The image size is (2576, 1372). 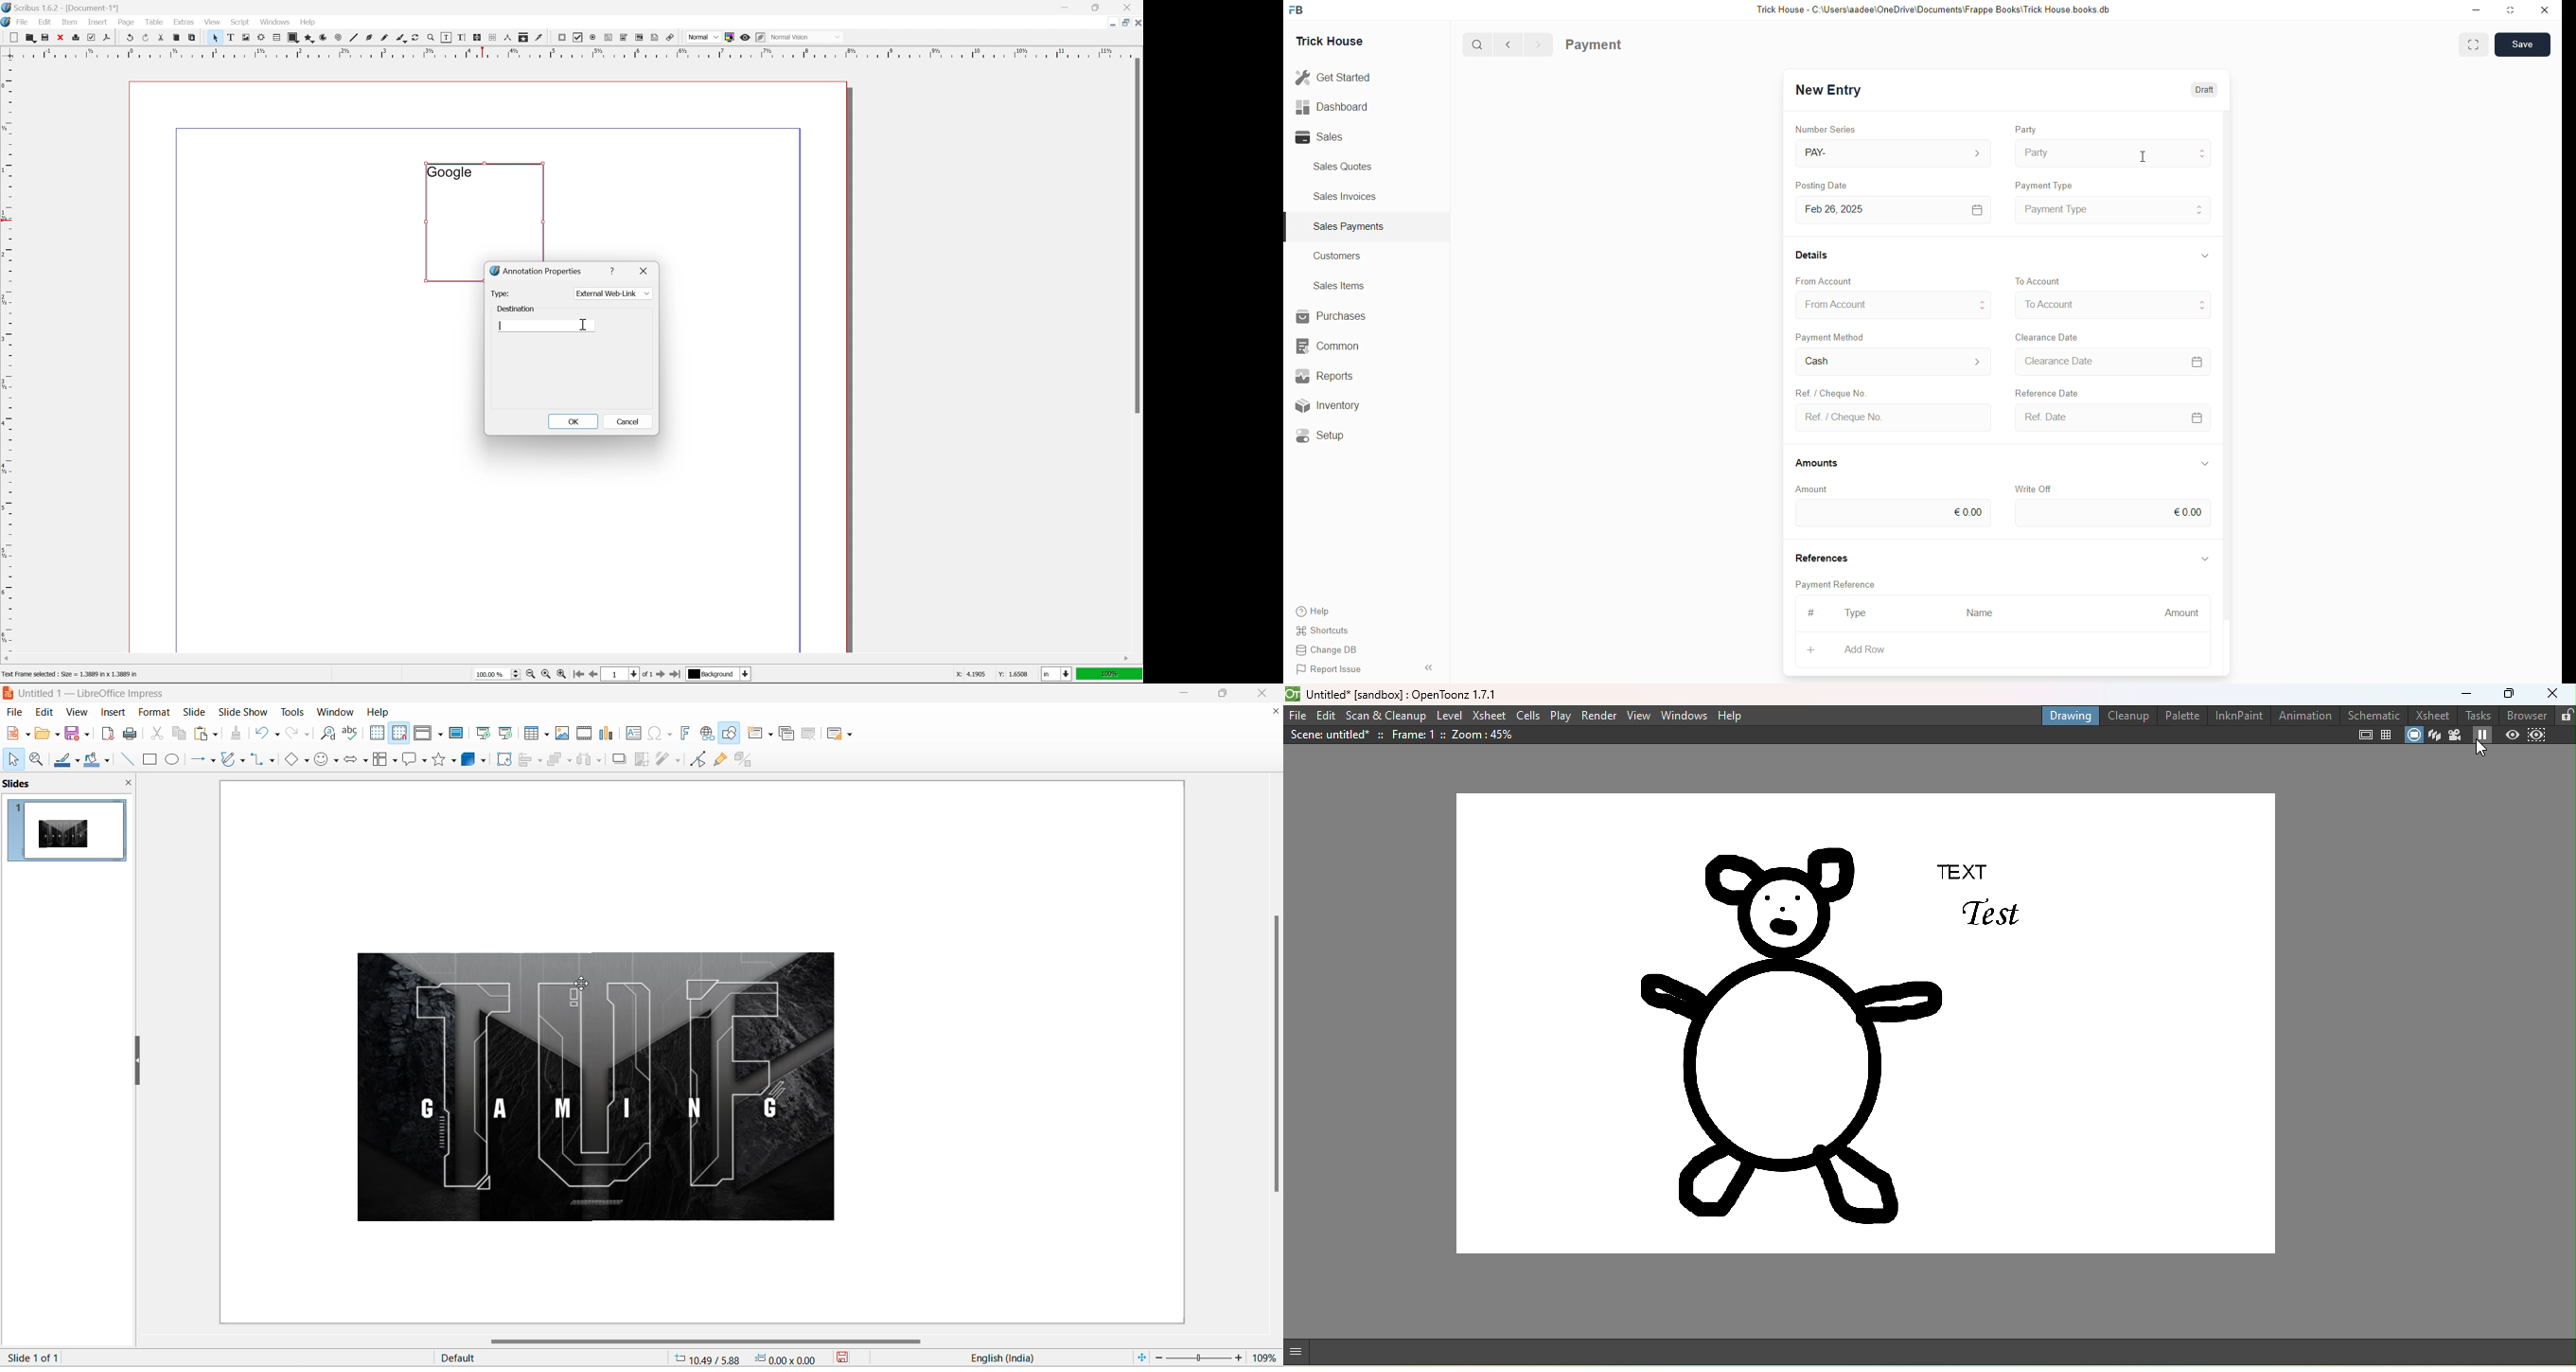 I want to click on slide, so click(x=195, y=712).